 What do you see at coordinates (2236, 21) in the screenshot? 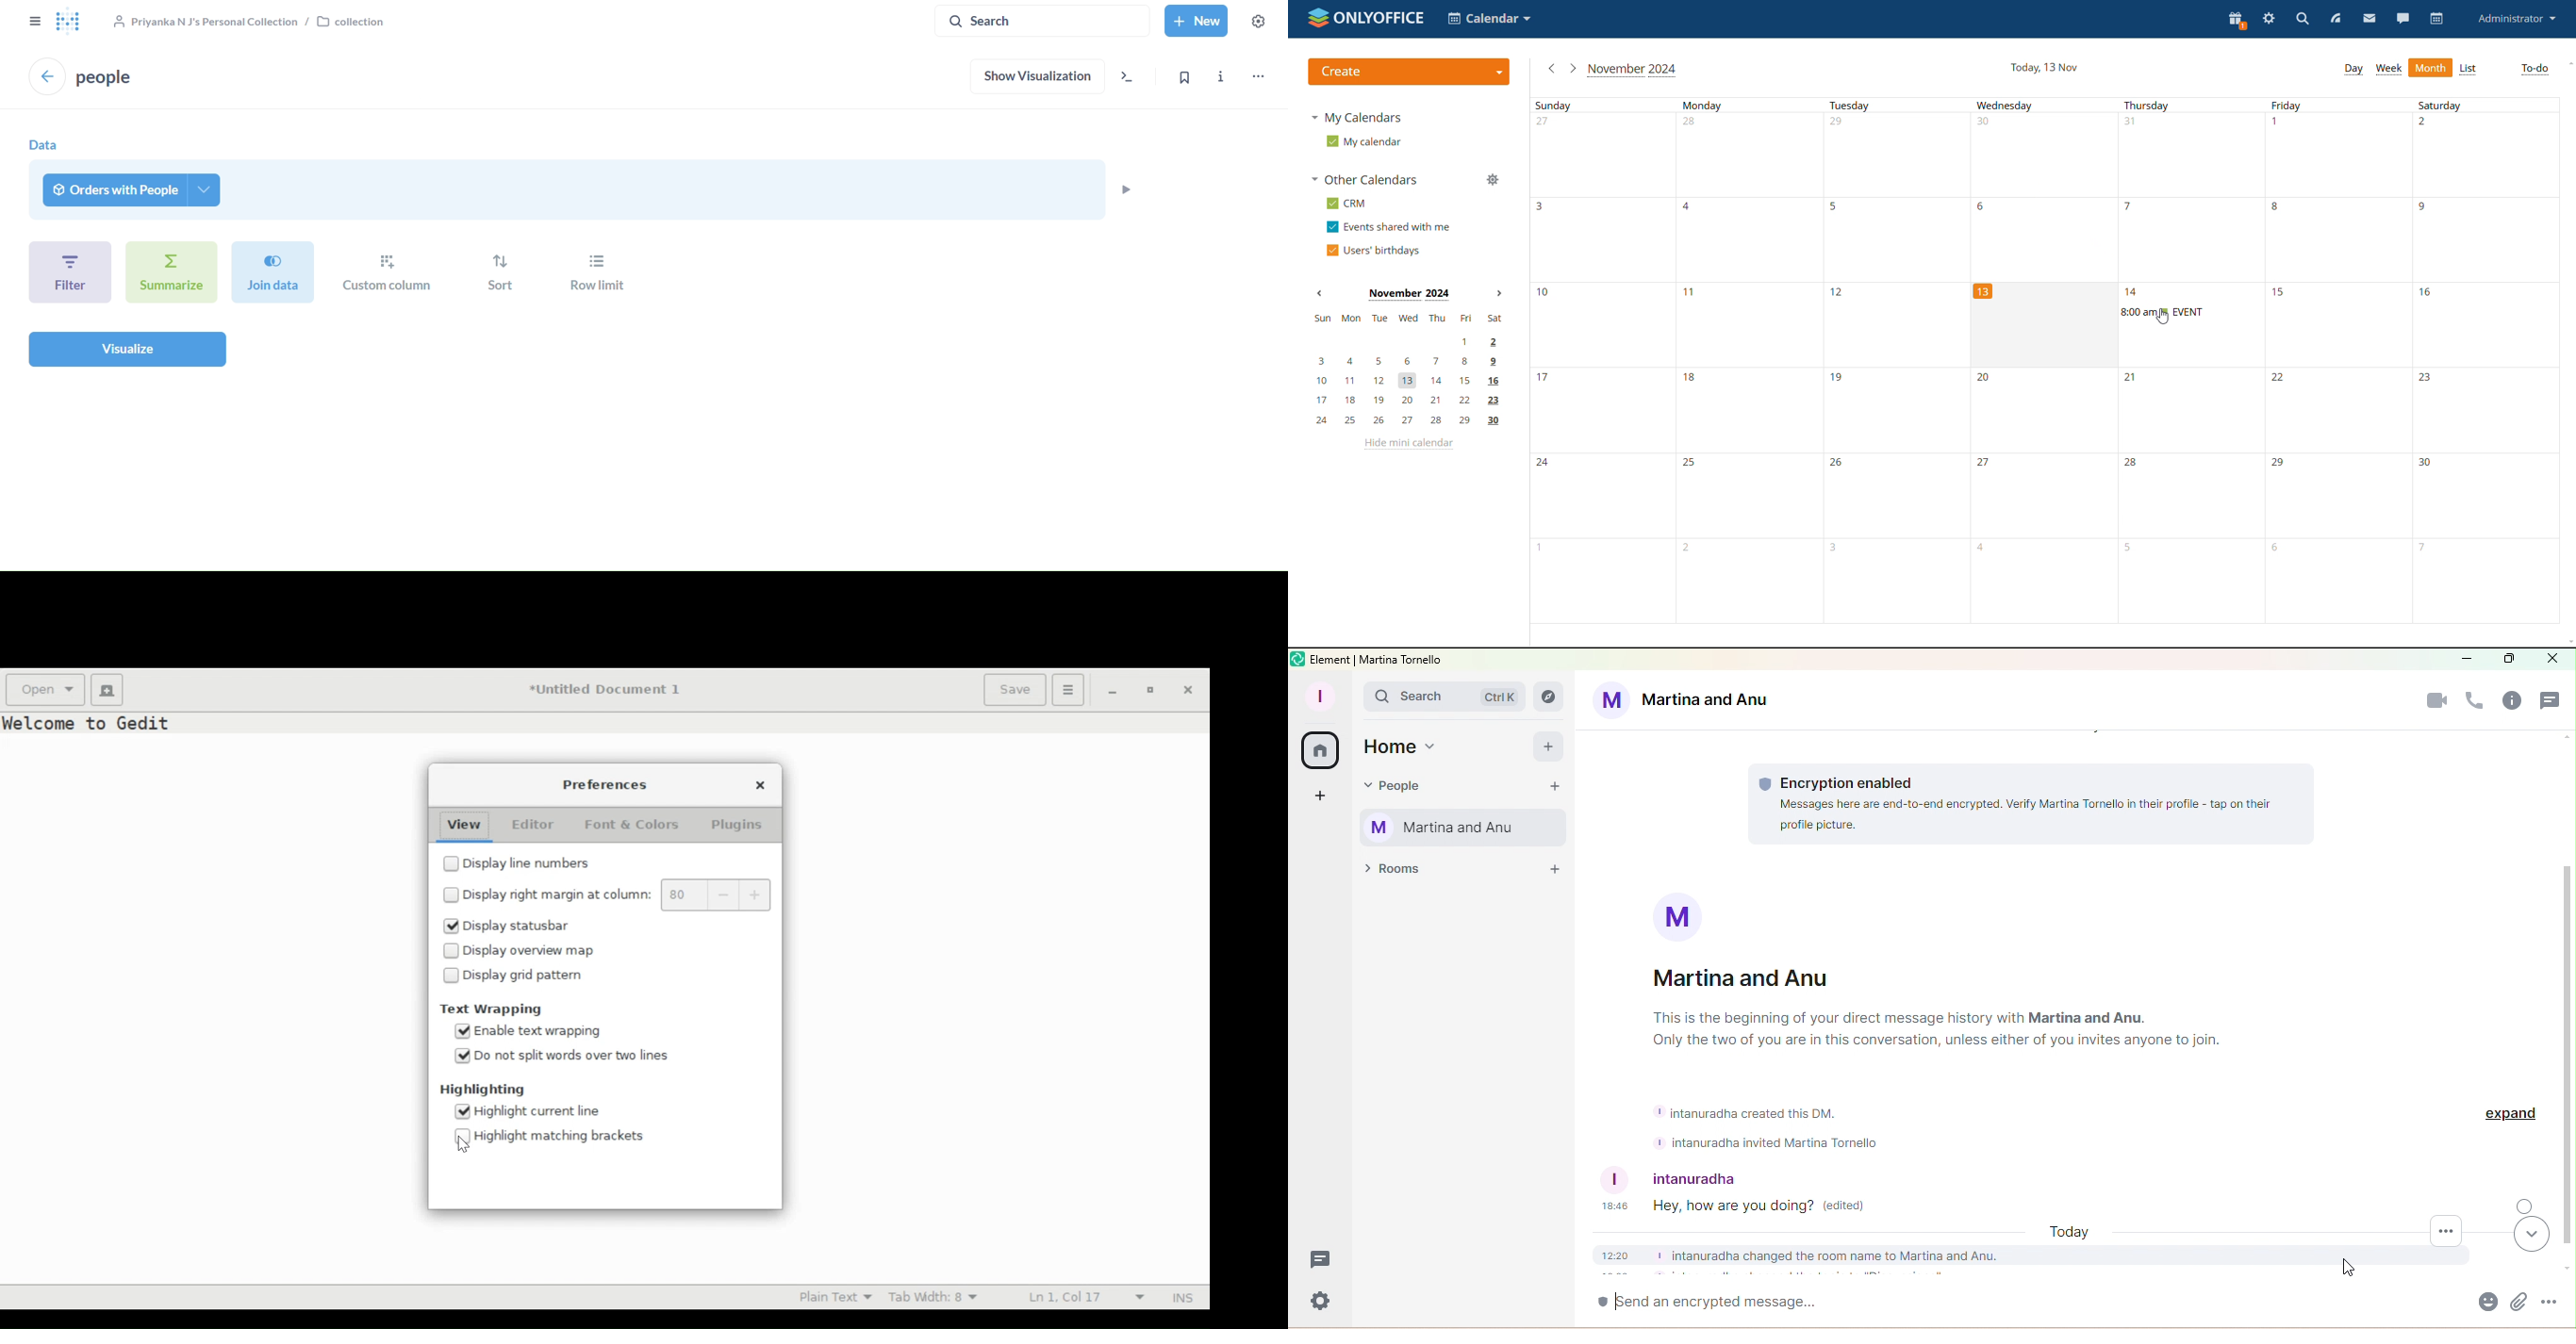
I see `present` at bounding box center [2236, 21].